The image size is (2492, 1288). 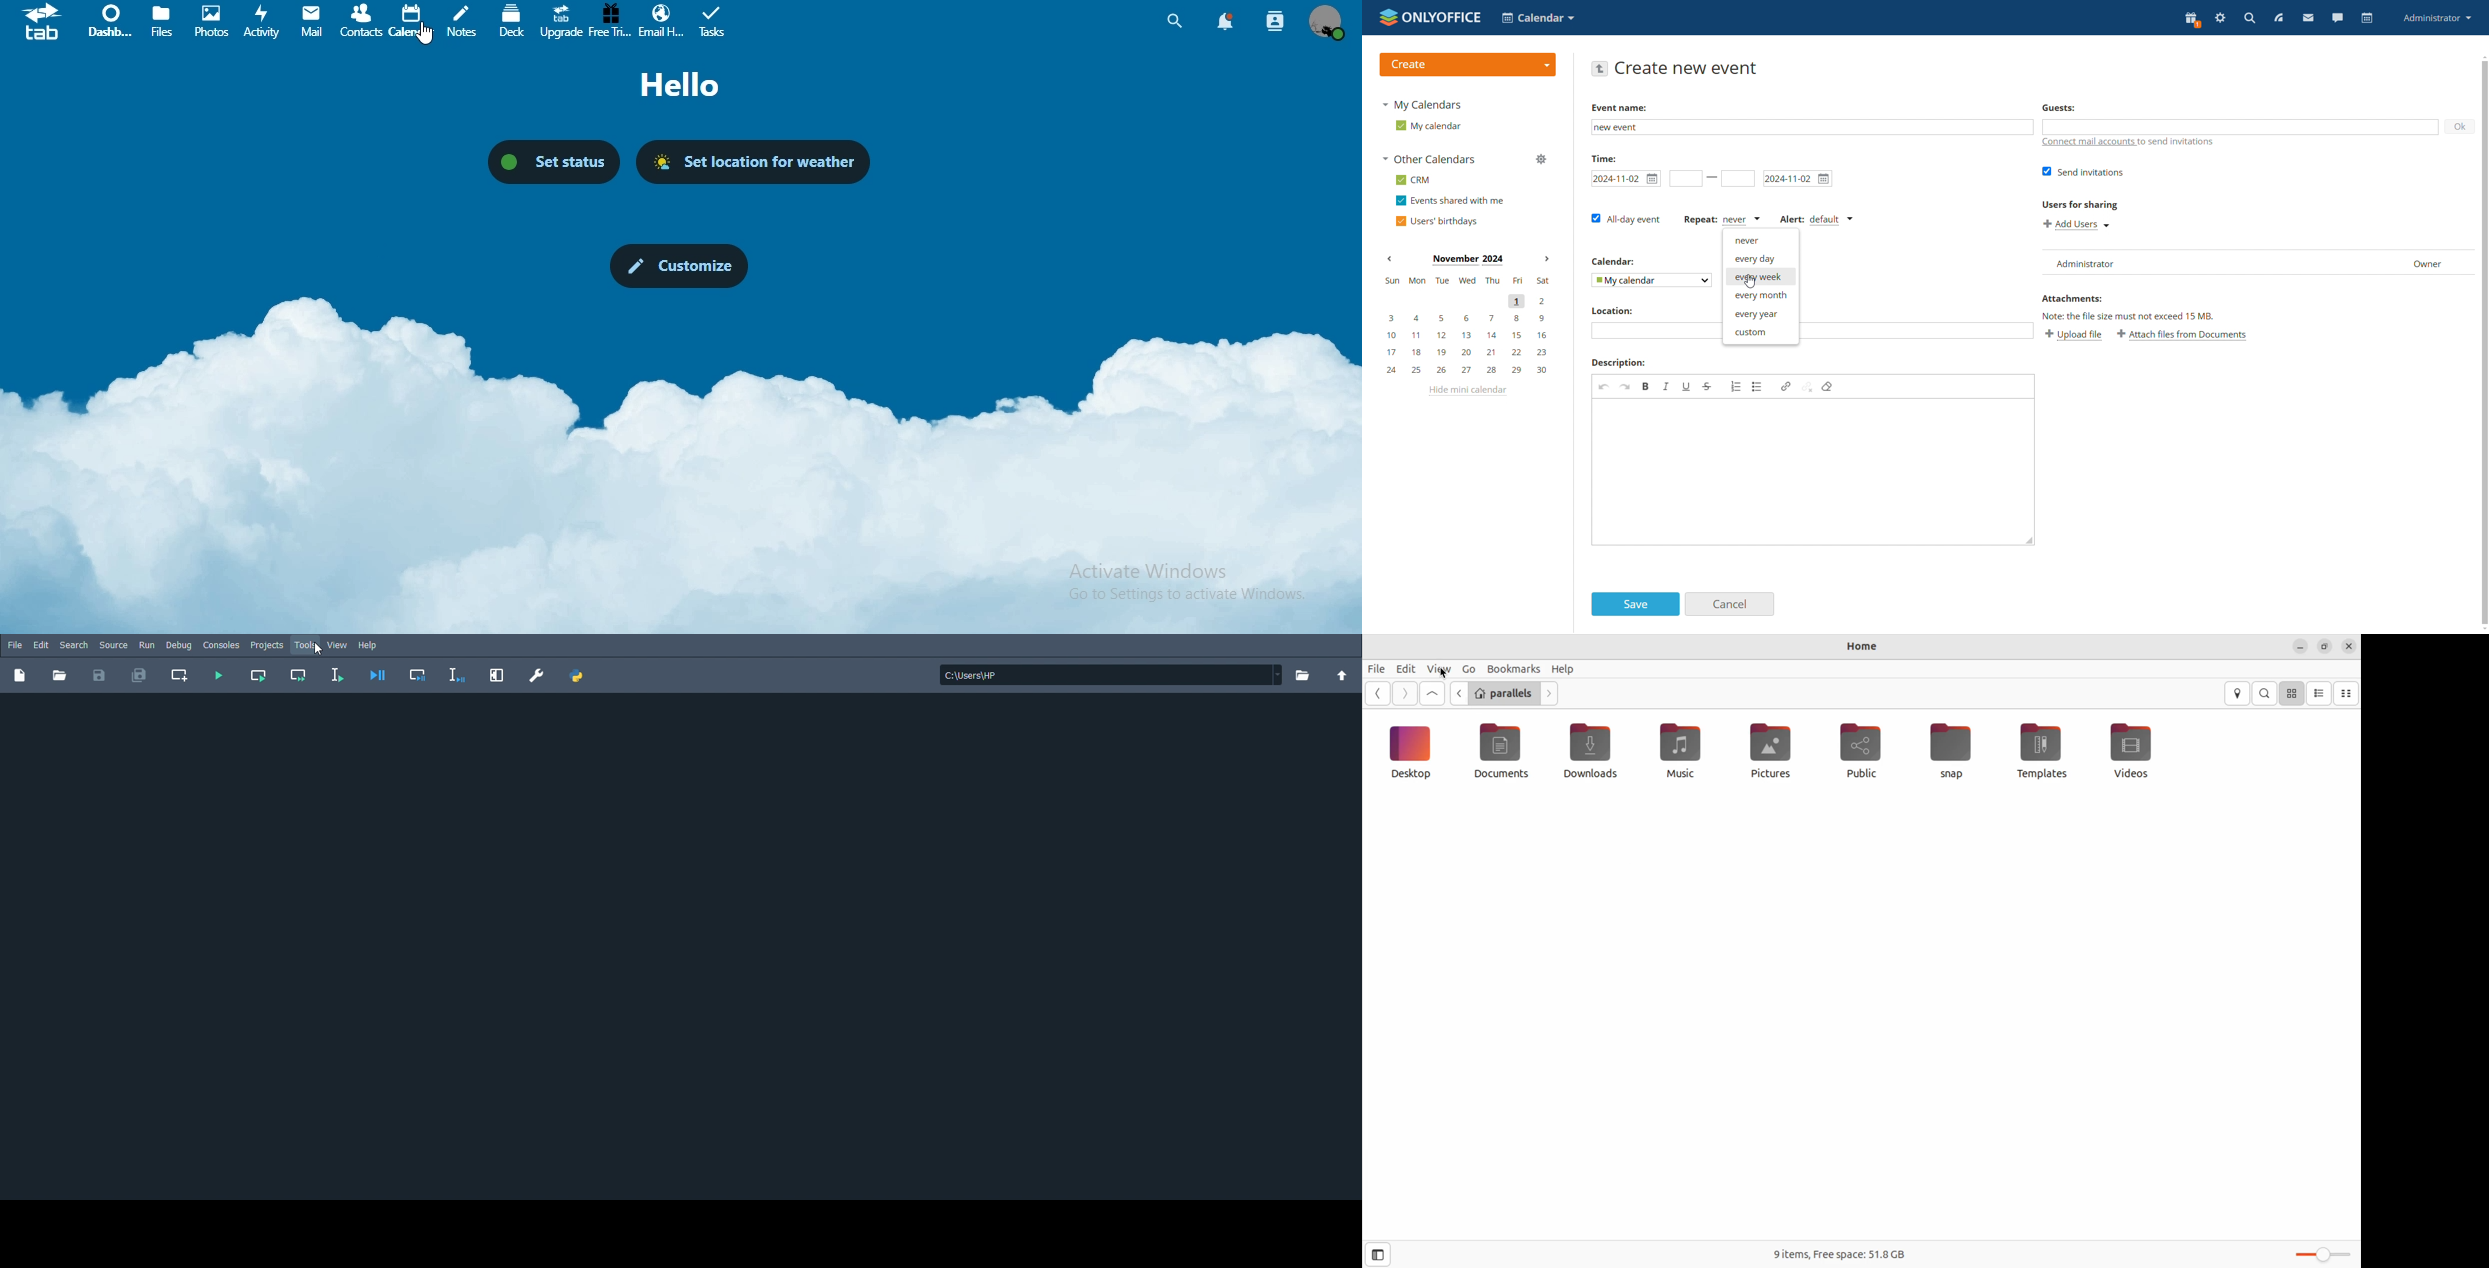 What do you see at coordinates (456, 676) in the screenshot?
I see `Debug selection or current line` at bounding box center [456, 676].